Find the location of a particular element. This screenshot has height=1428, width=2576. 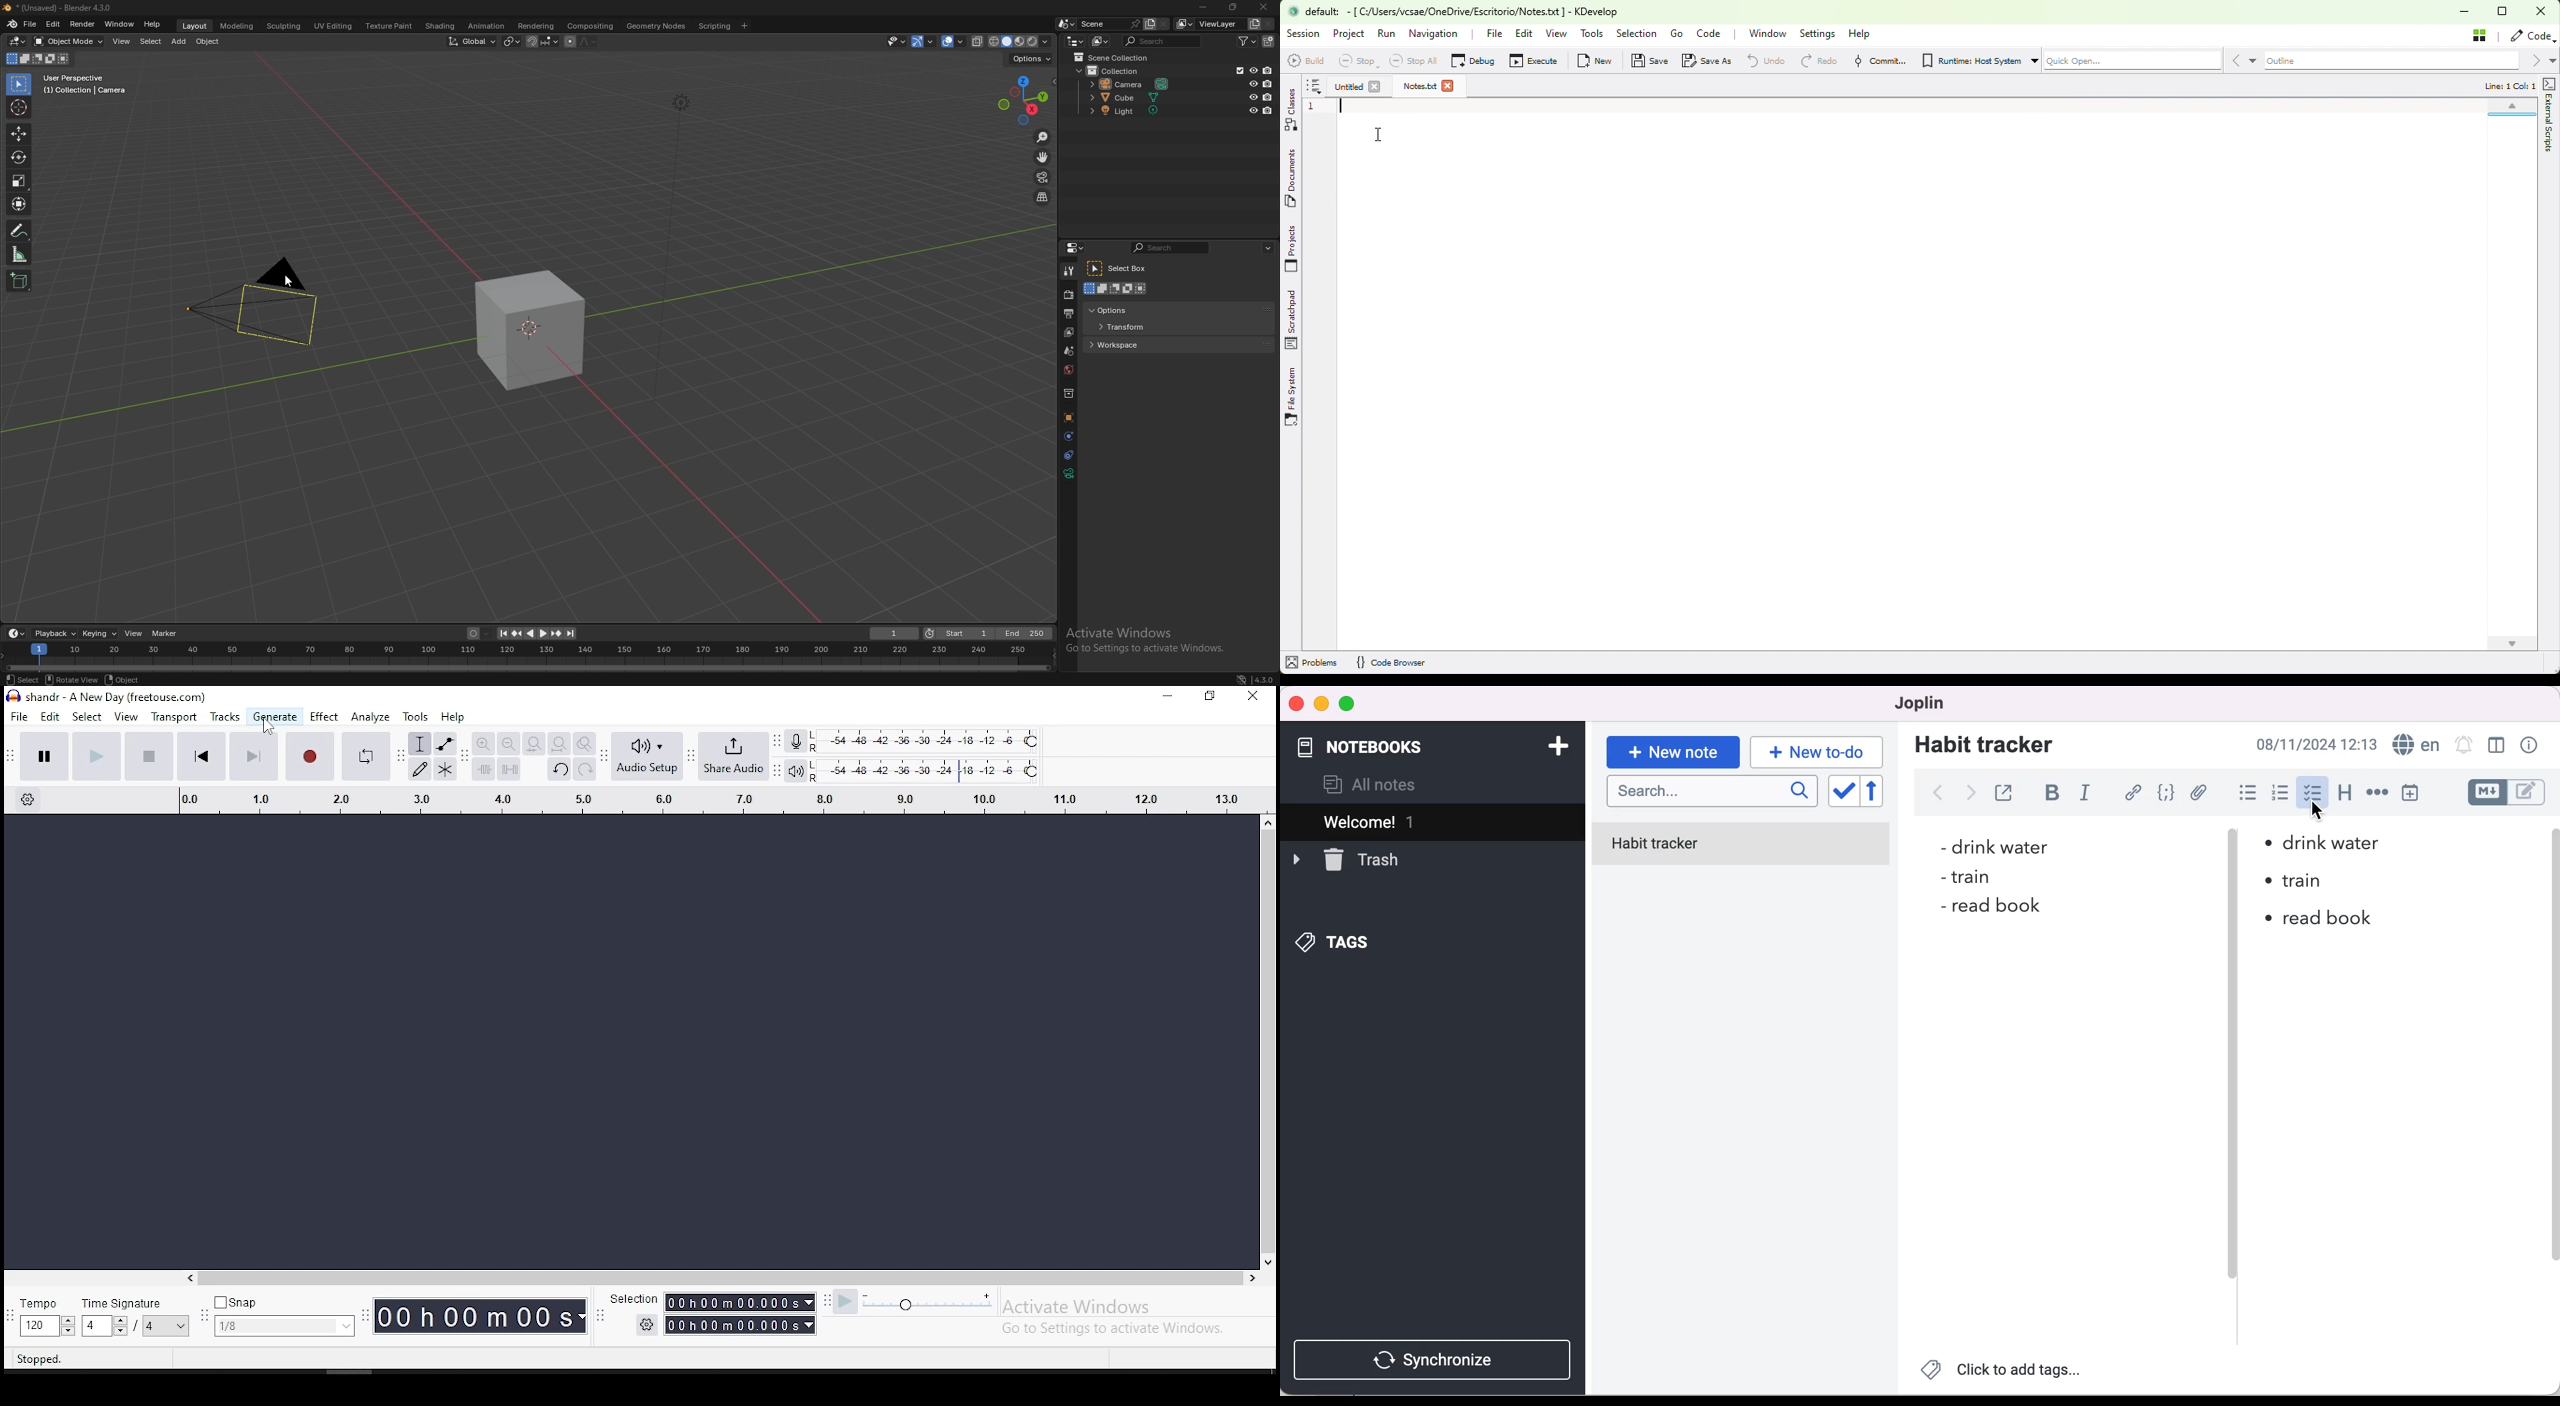

toggle editors is located at coordinates (2509, 792).